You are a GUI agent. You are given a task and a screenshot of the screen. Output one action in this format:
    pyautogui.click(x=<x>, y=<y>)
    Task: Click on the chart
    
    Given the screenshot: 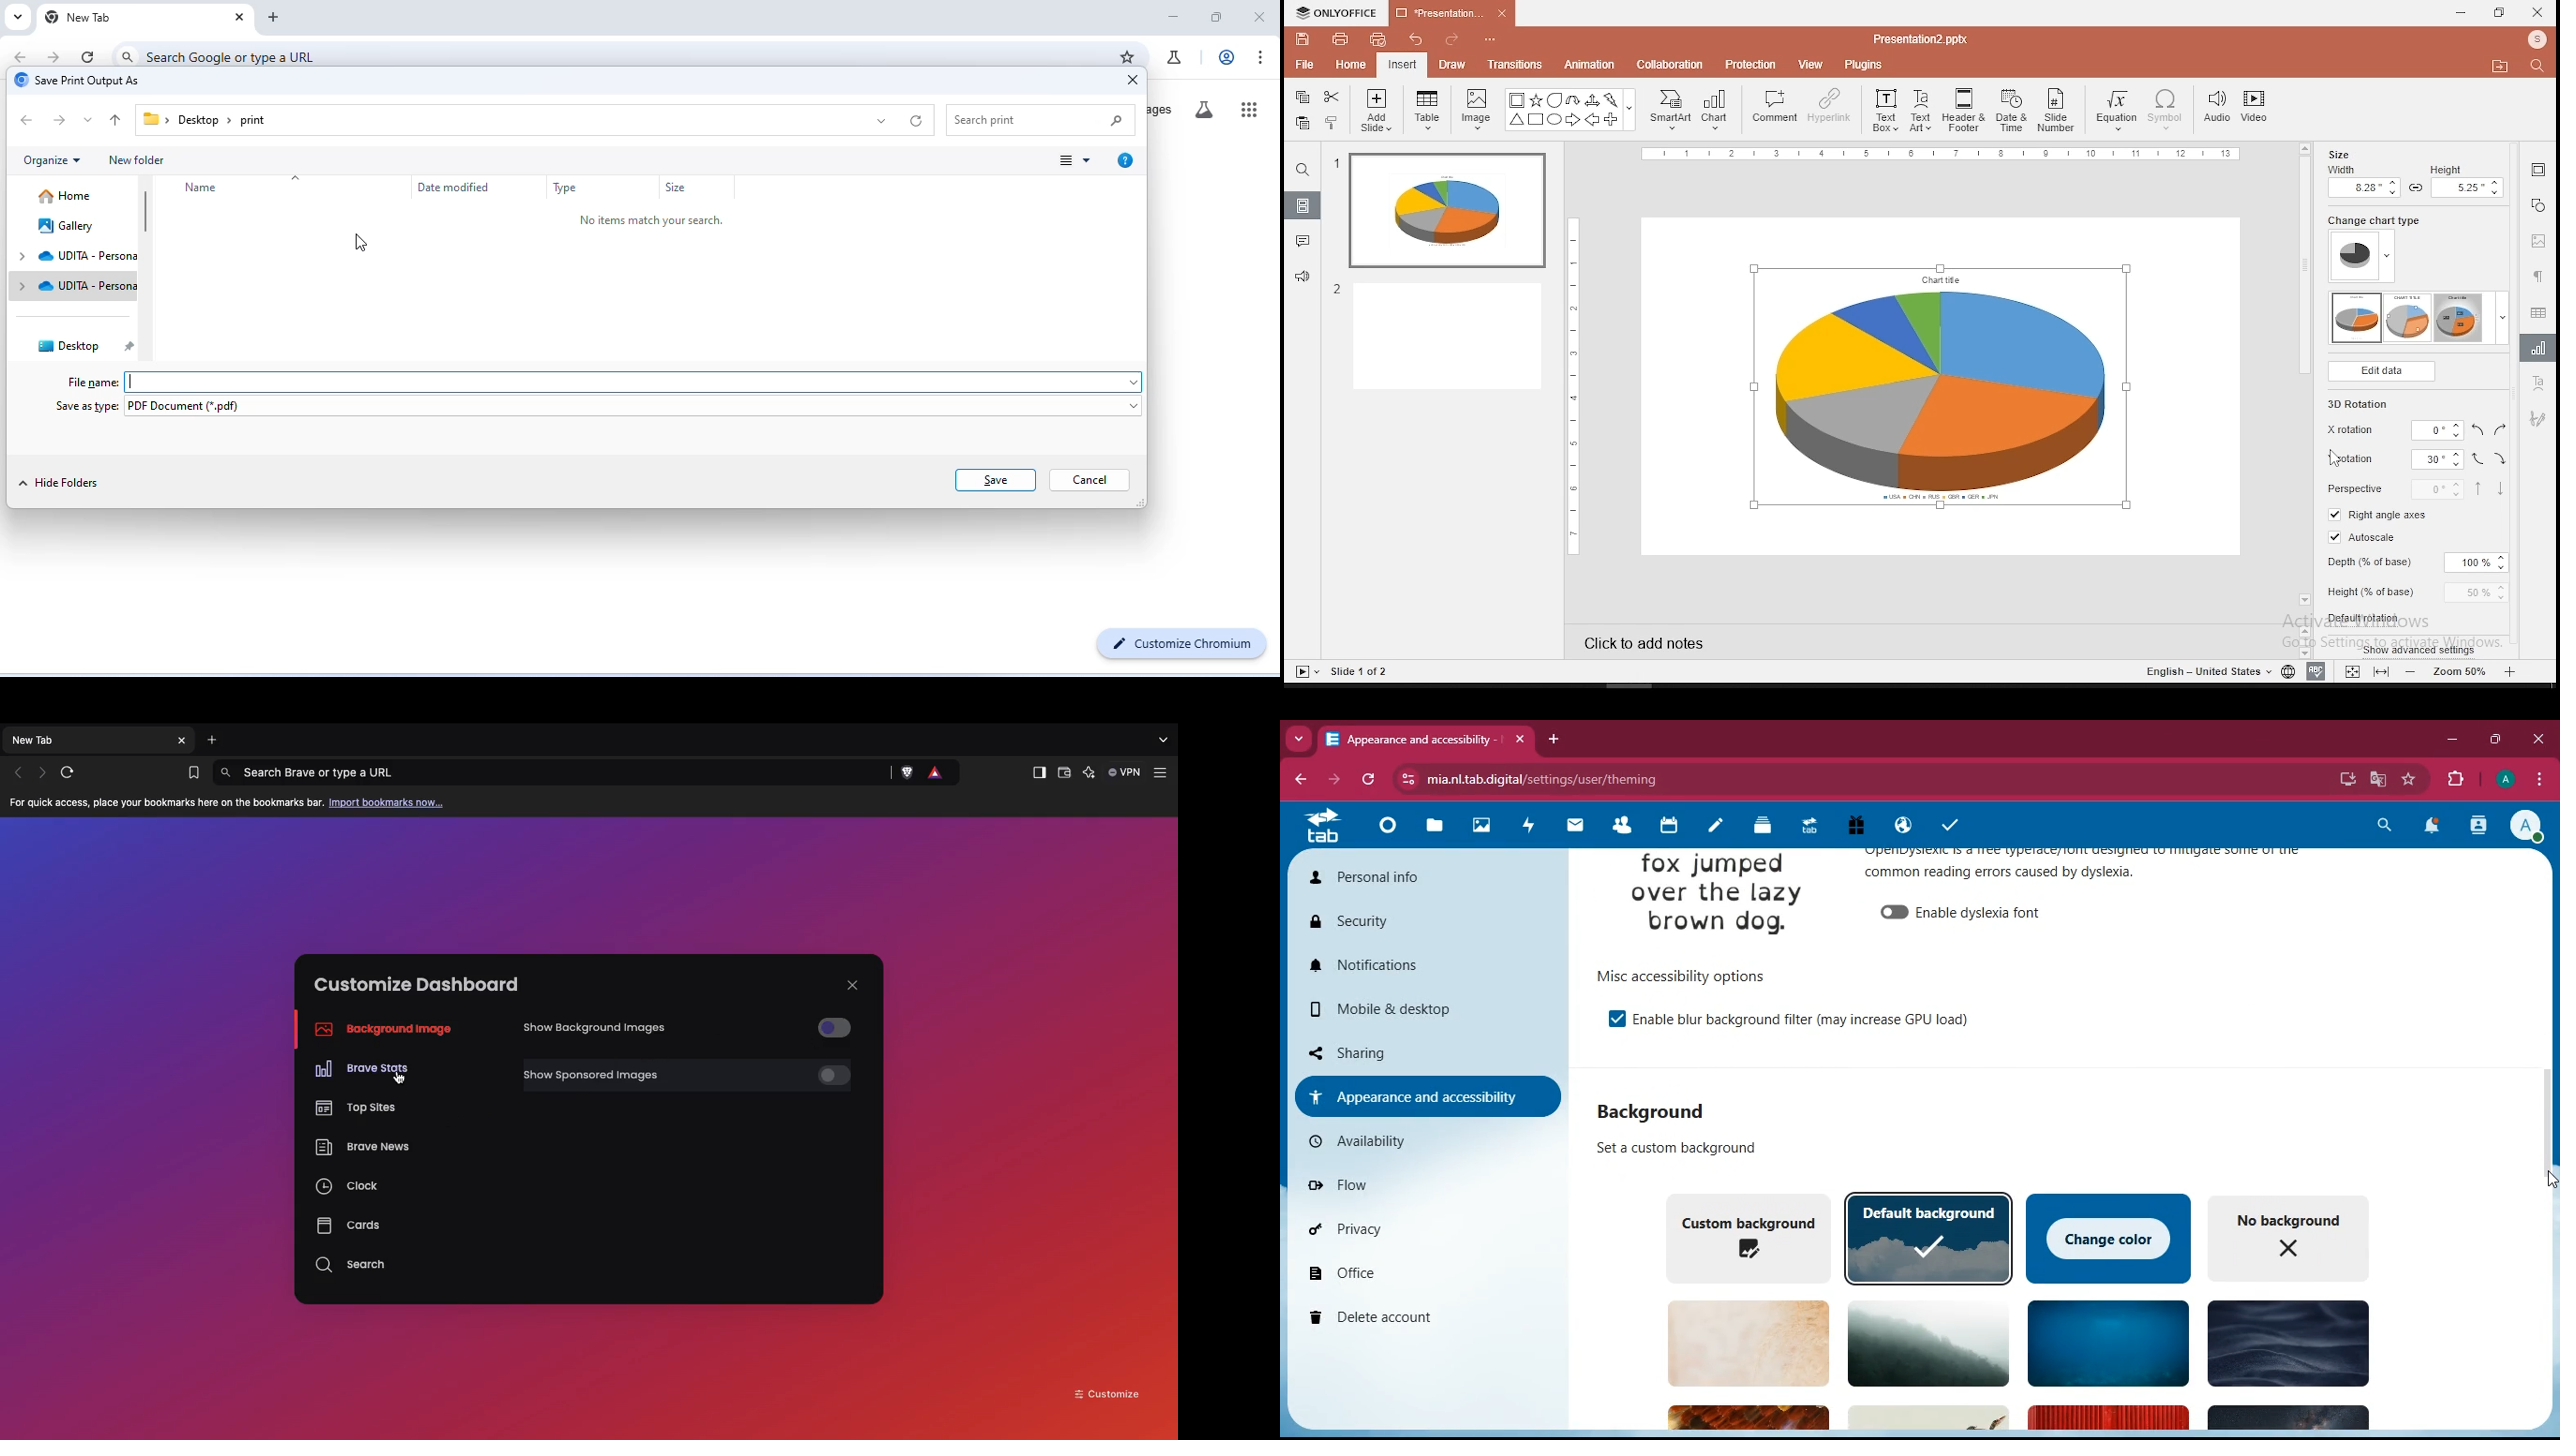 What is the action you would take?
    pyautogui.click(x=1717, y=111)
    